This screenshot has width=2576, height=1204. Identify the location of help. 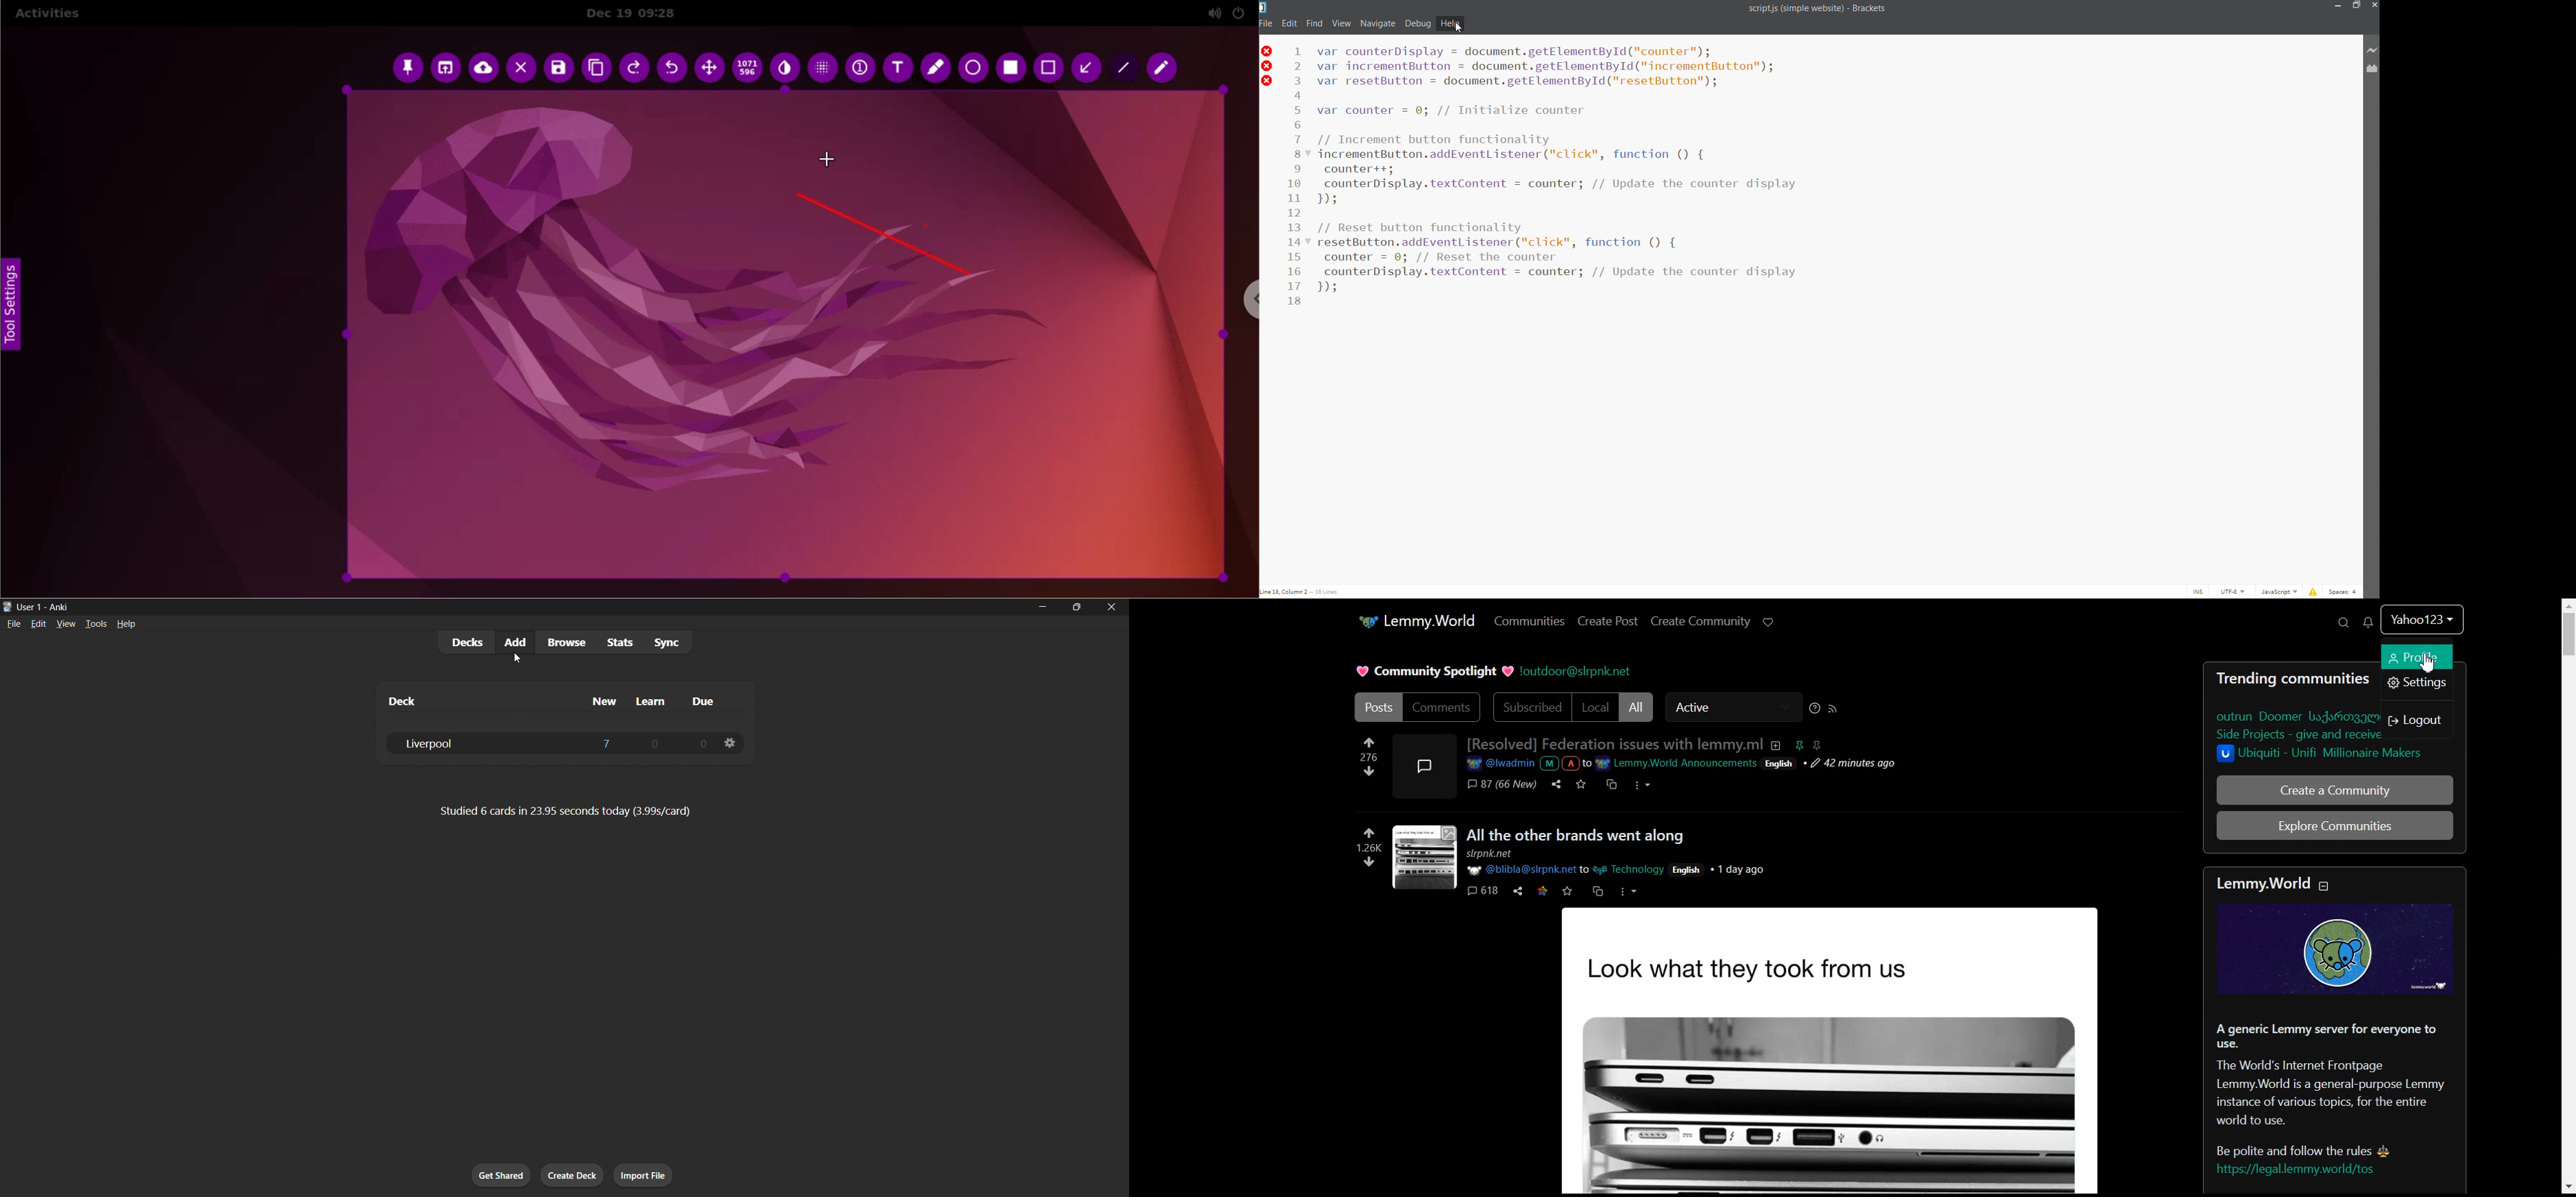
(128, 623).